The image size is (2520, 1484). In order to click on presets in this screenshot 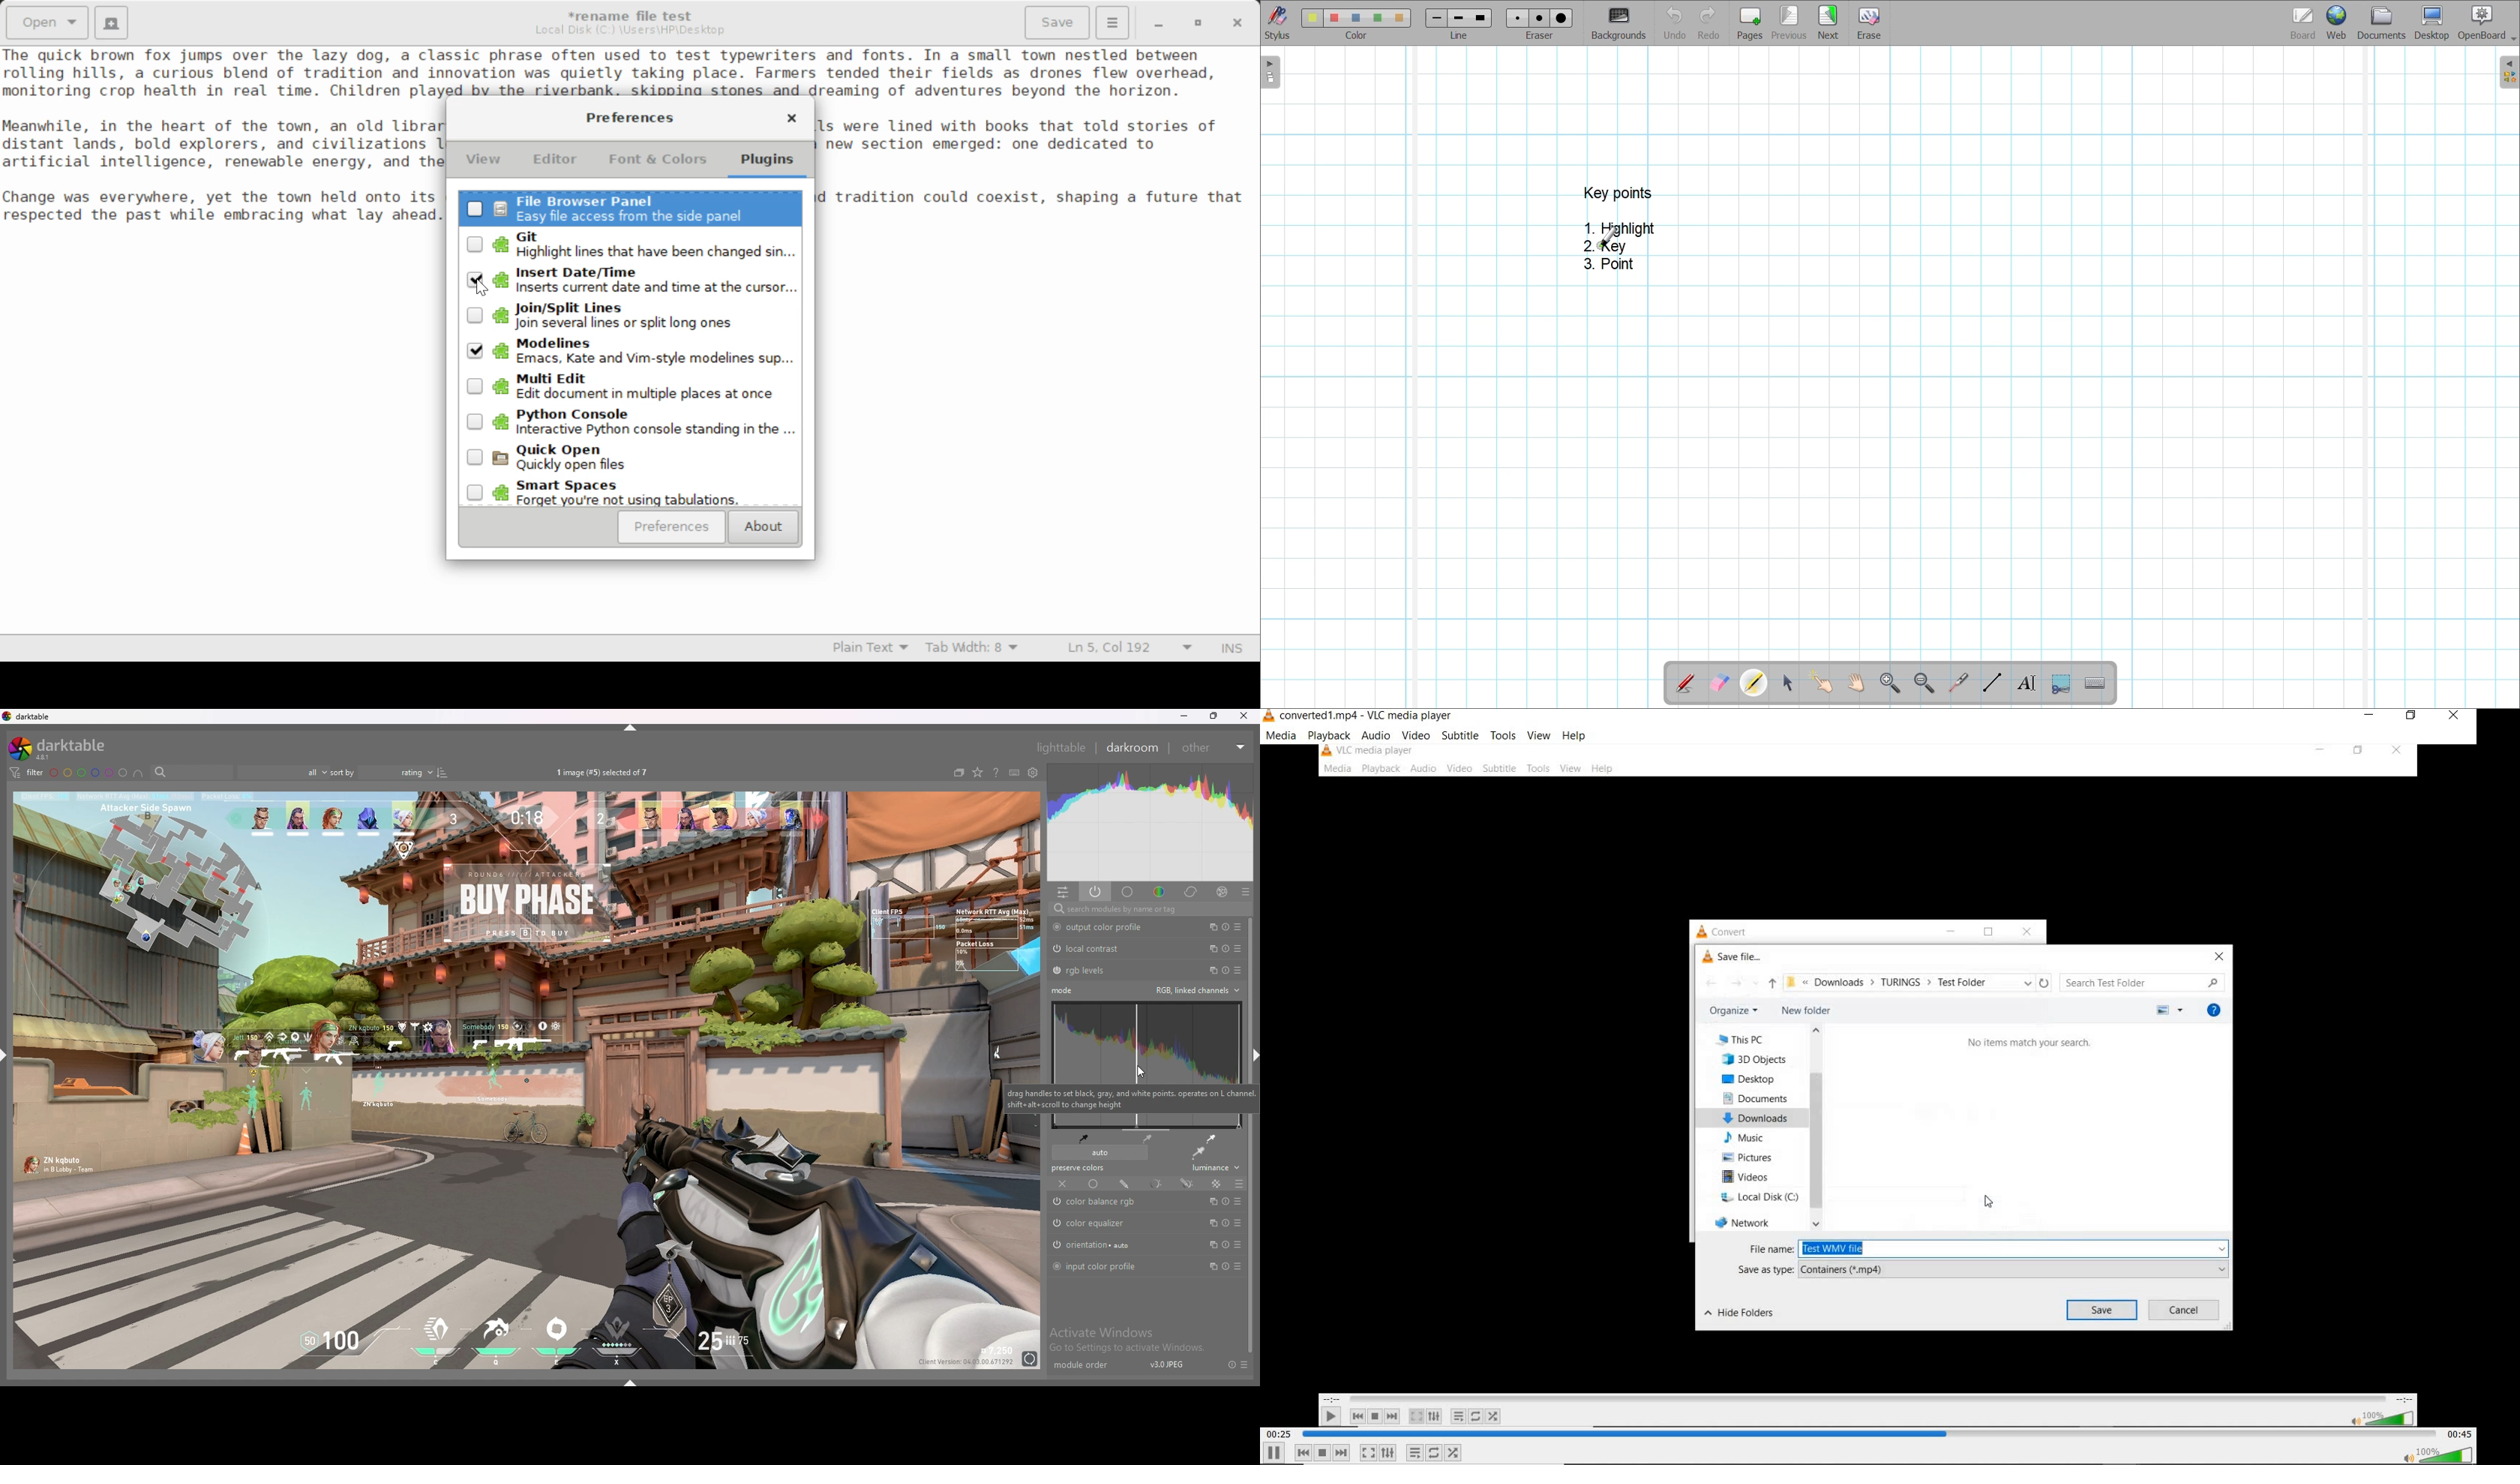, I will do `click(1238, 970)`.